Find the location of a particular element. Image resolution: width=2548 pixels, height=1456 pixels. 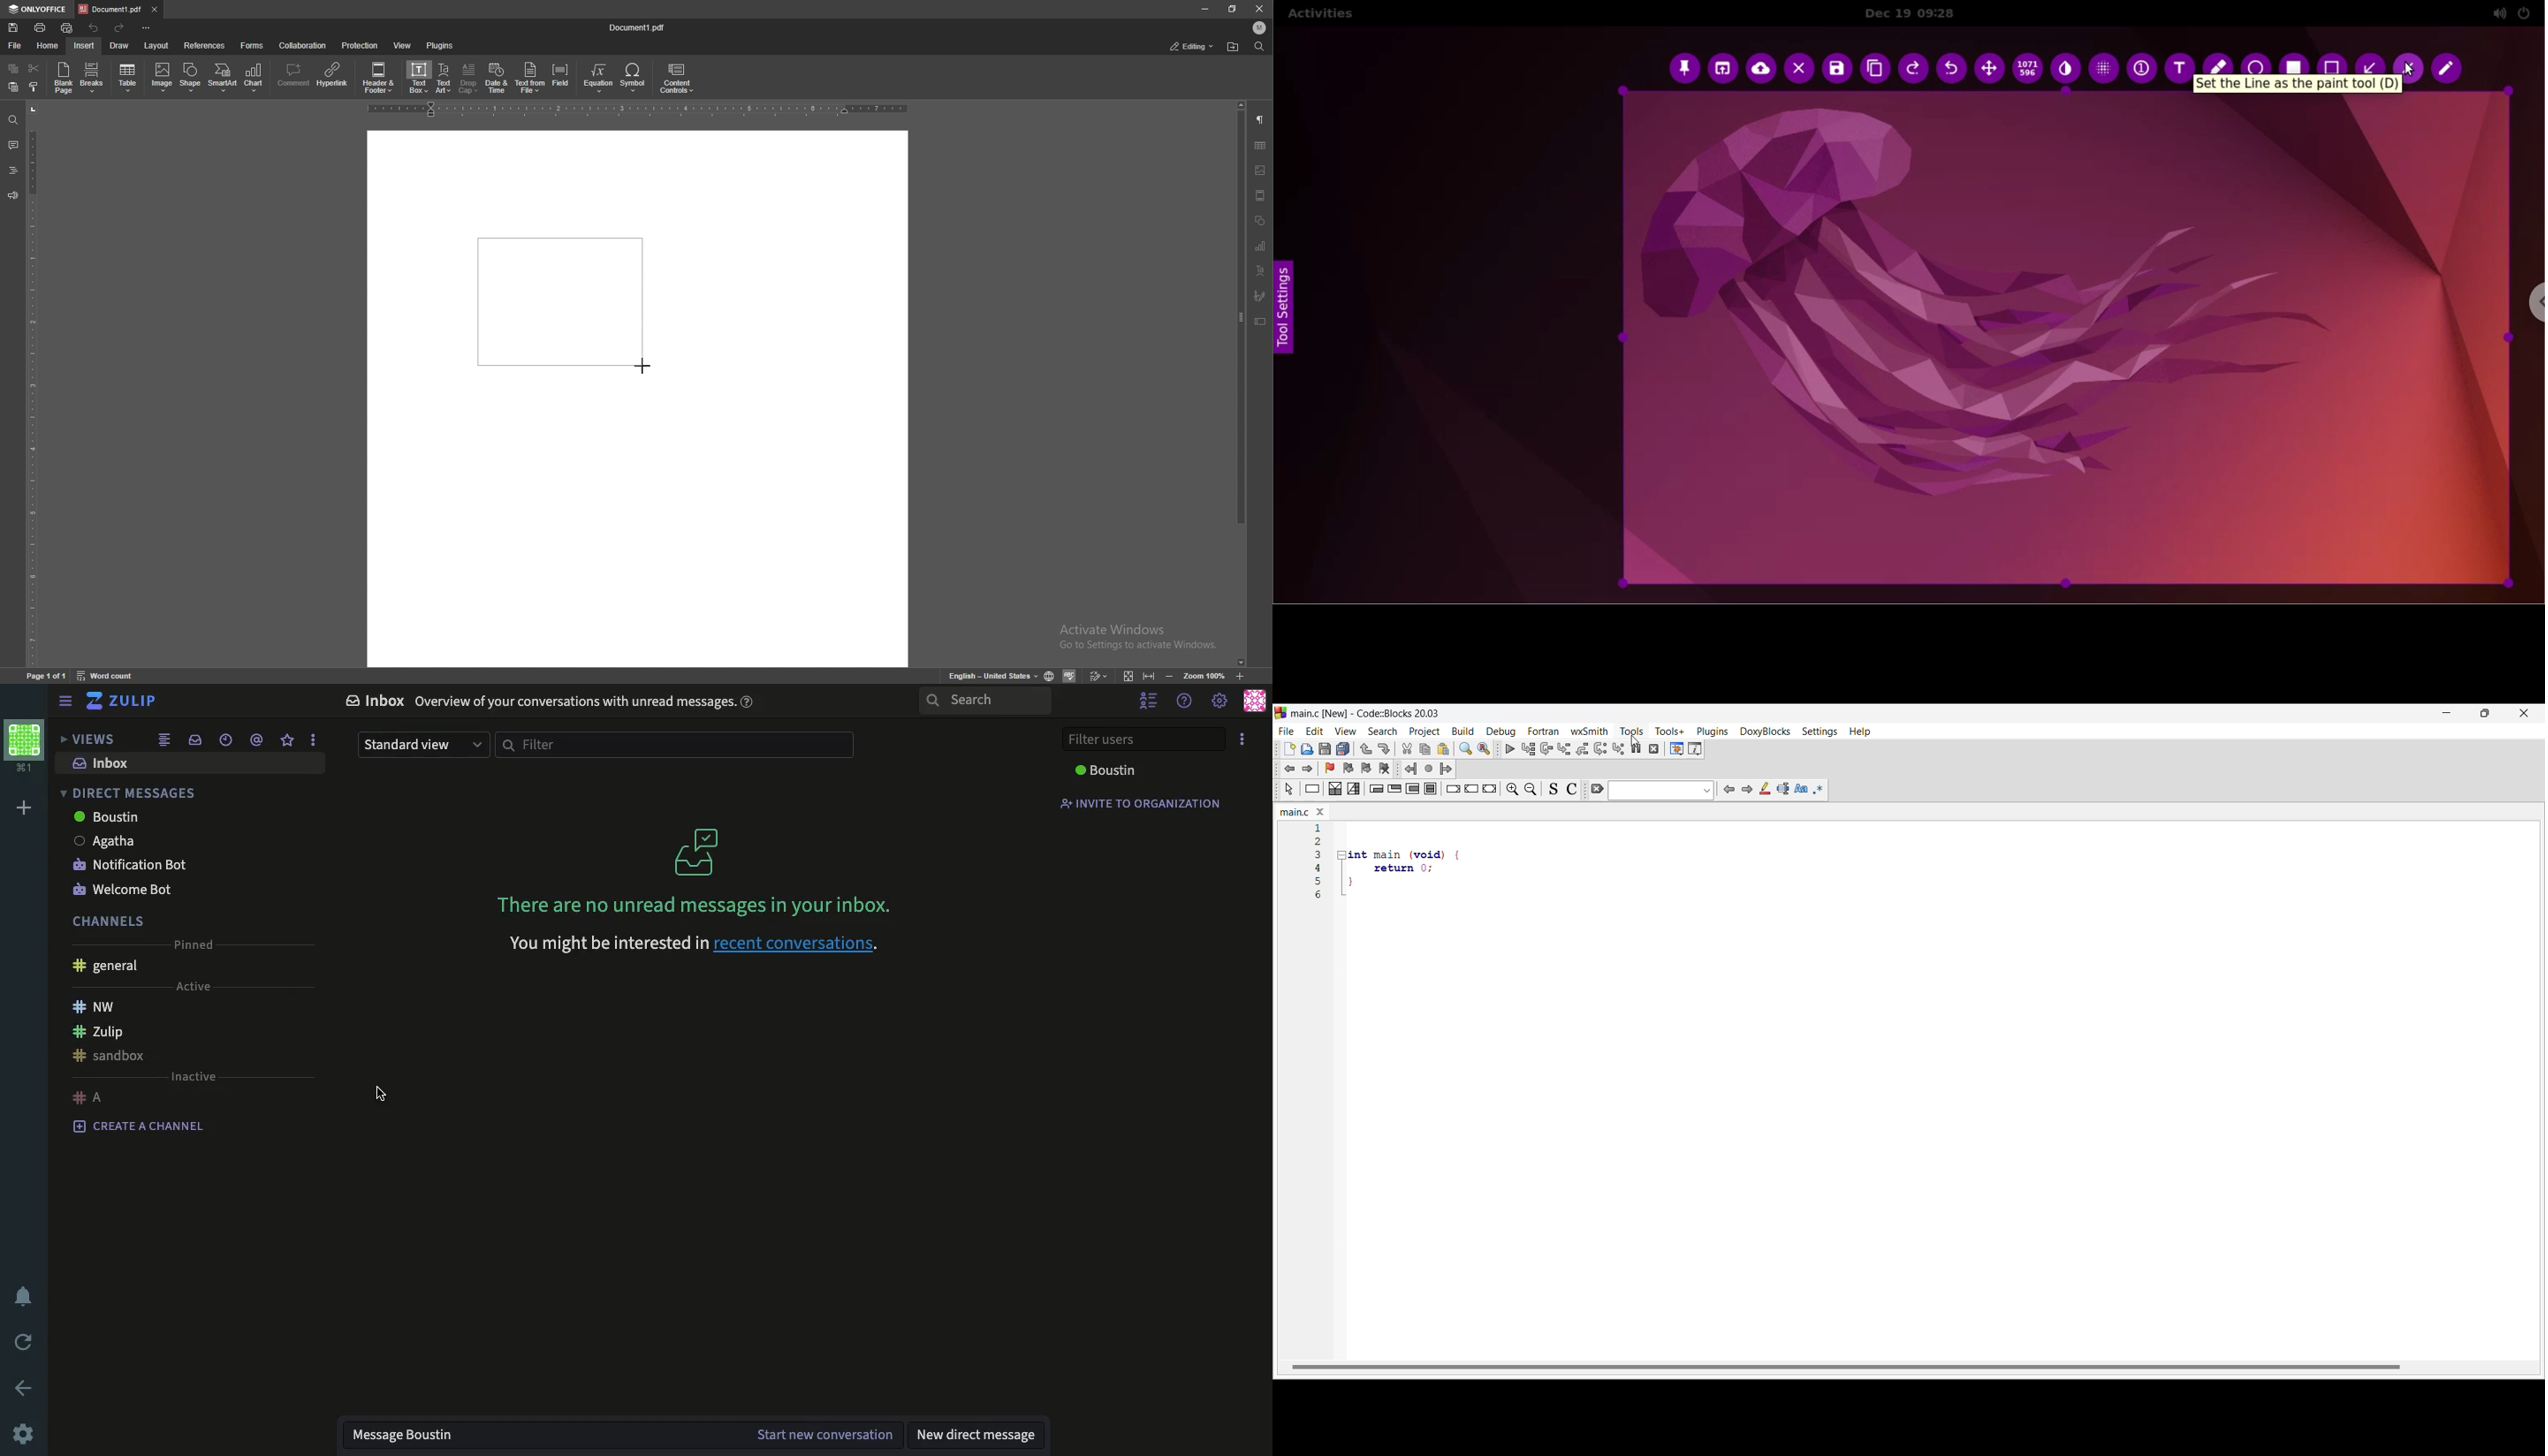

Run to cursor is located at coordinates (1528, 749).